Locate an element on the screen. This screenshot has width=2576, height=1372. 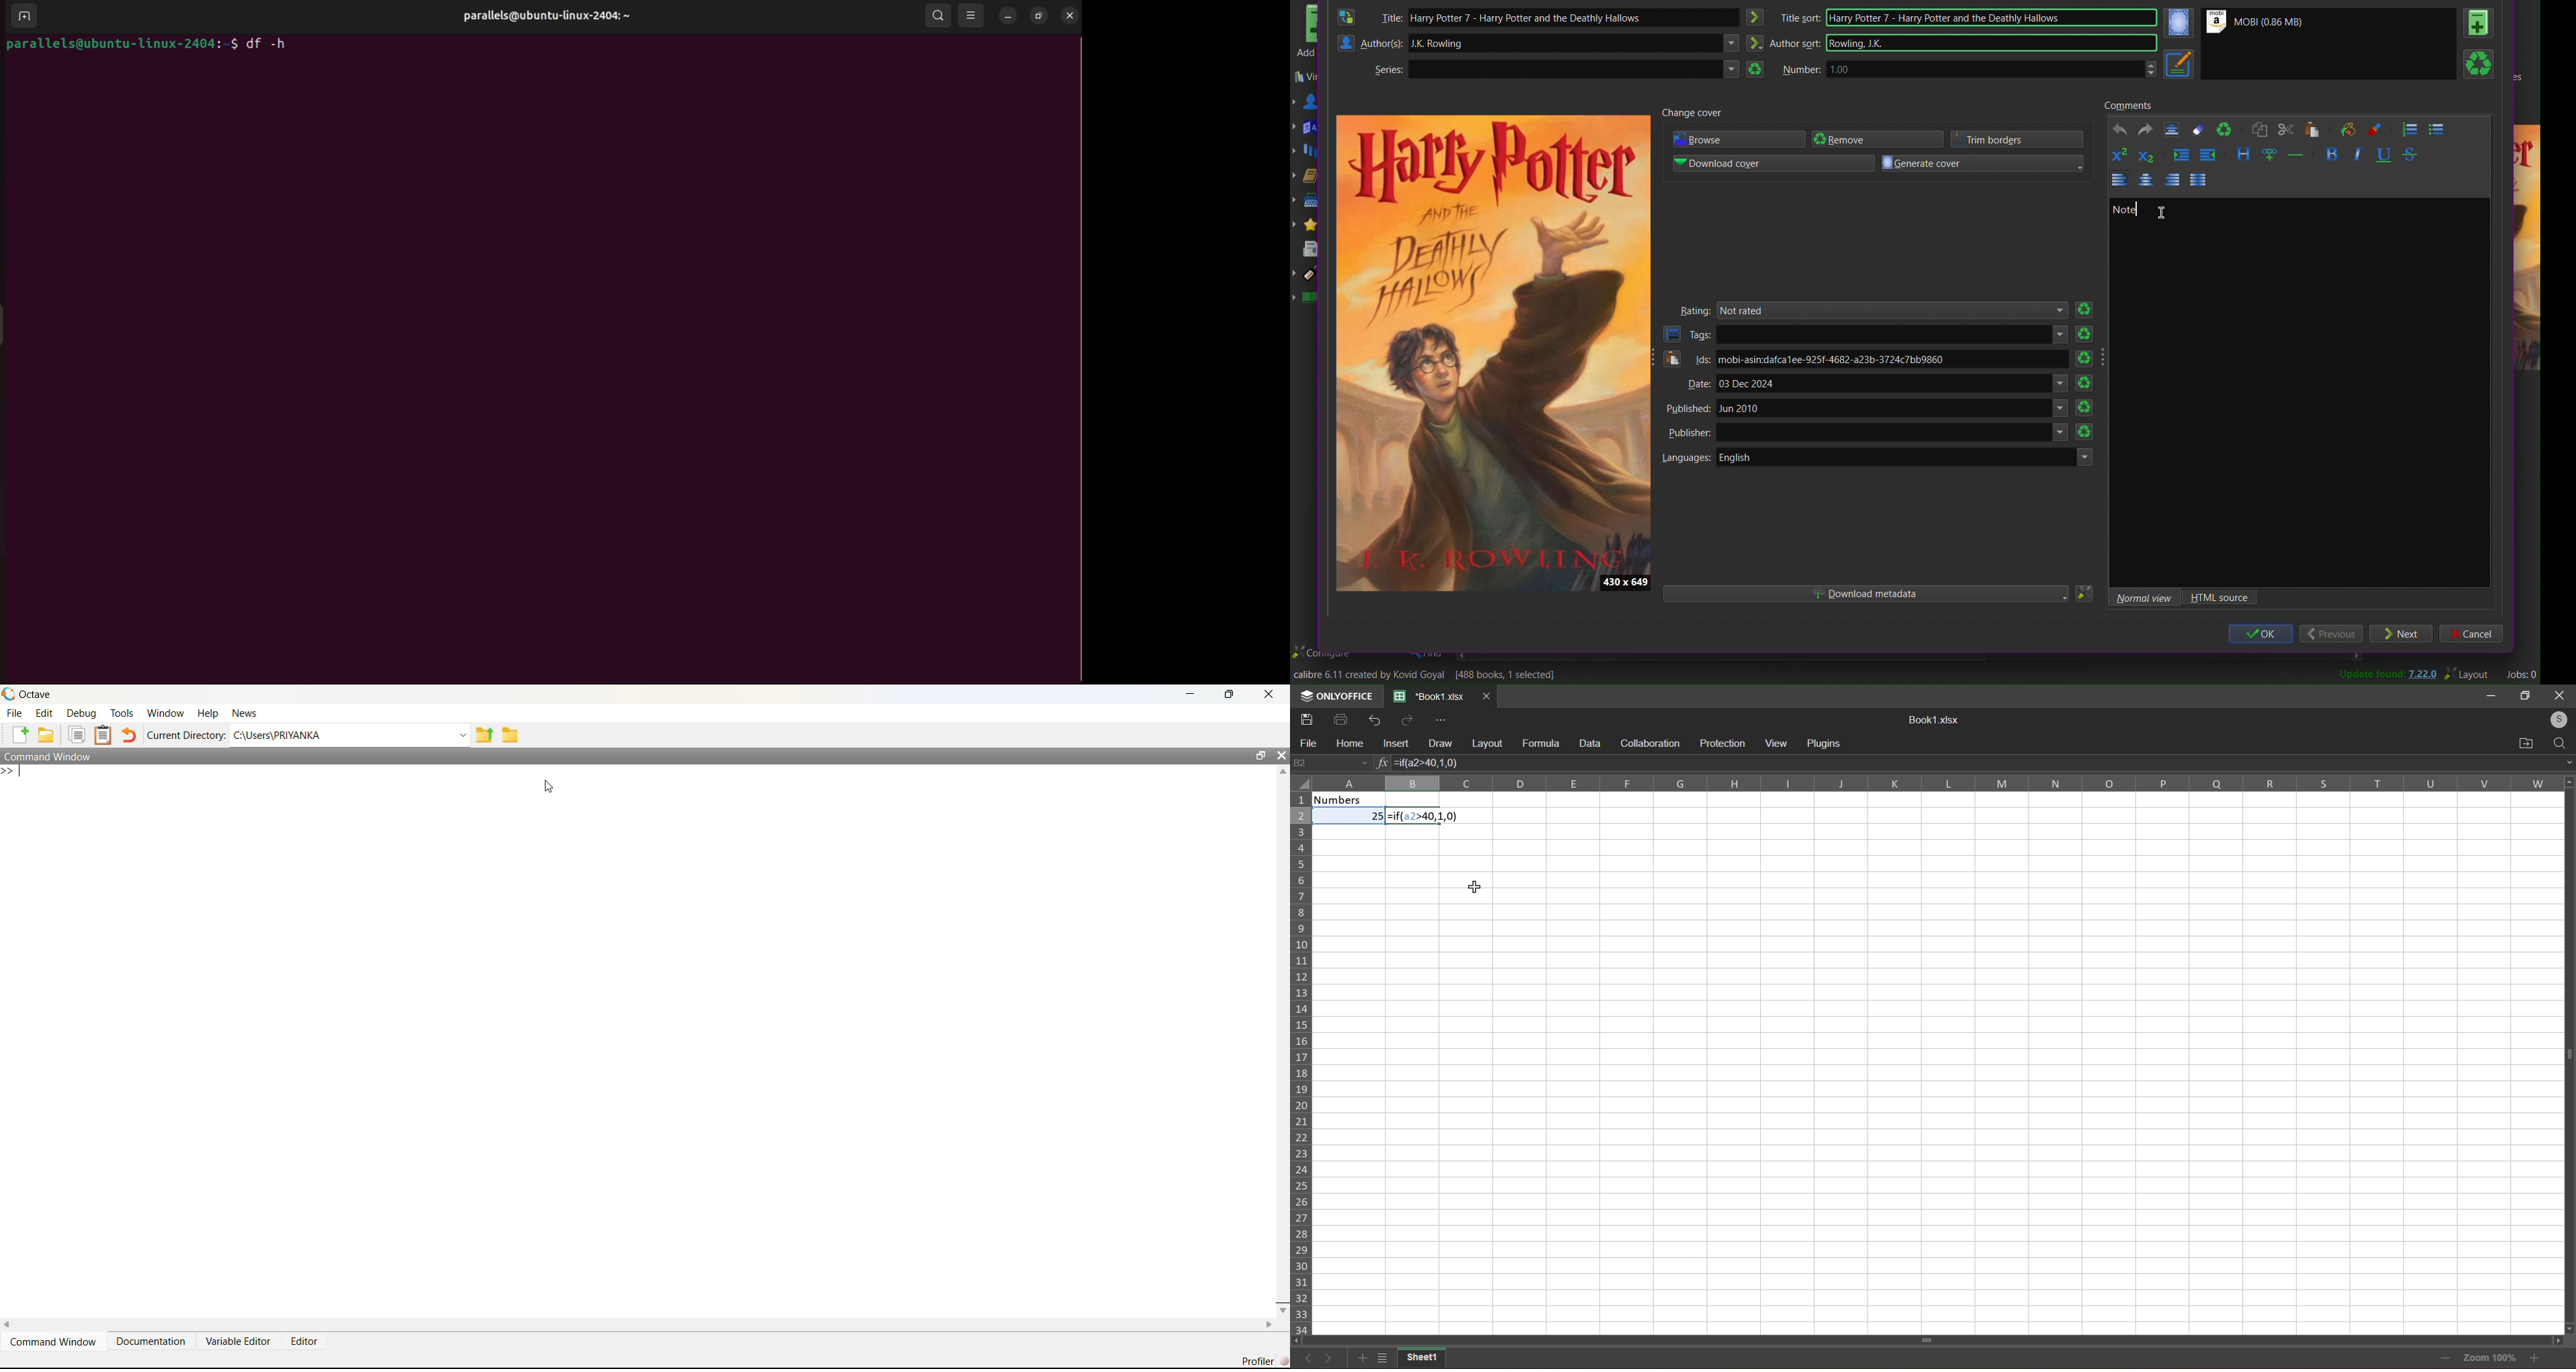
formula is located at coordinates (1539, 743).